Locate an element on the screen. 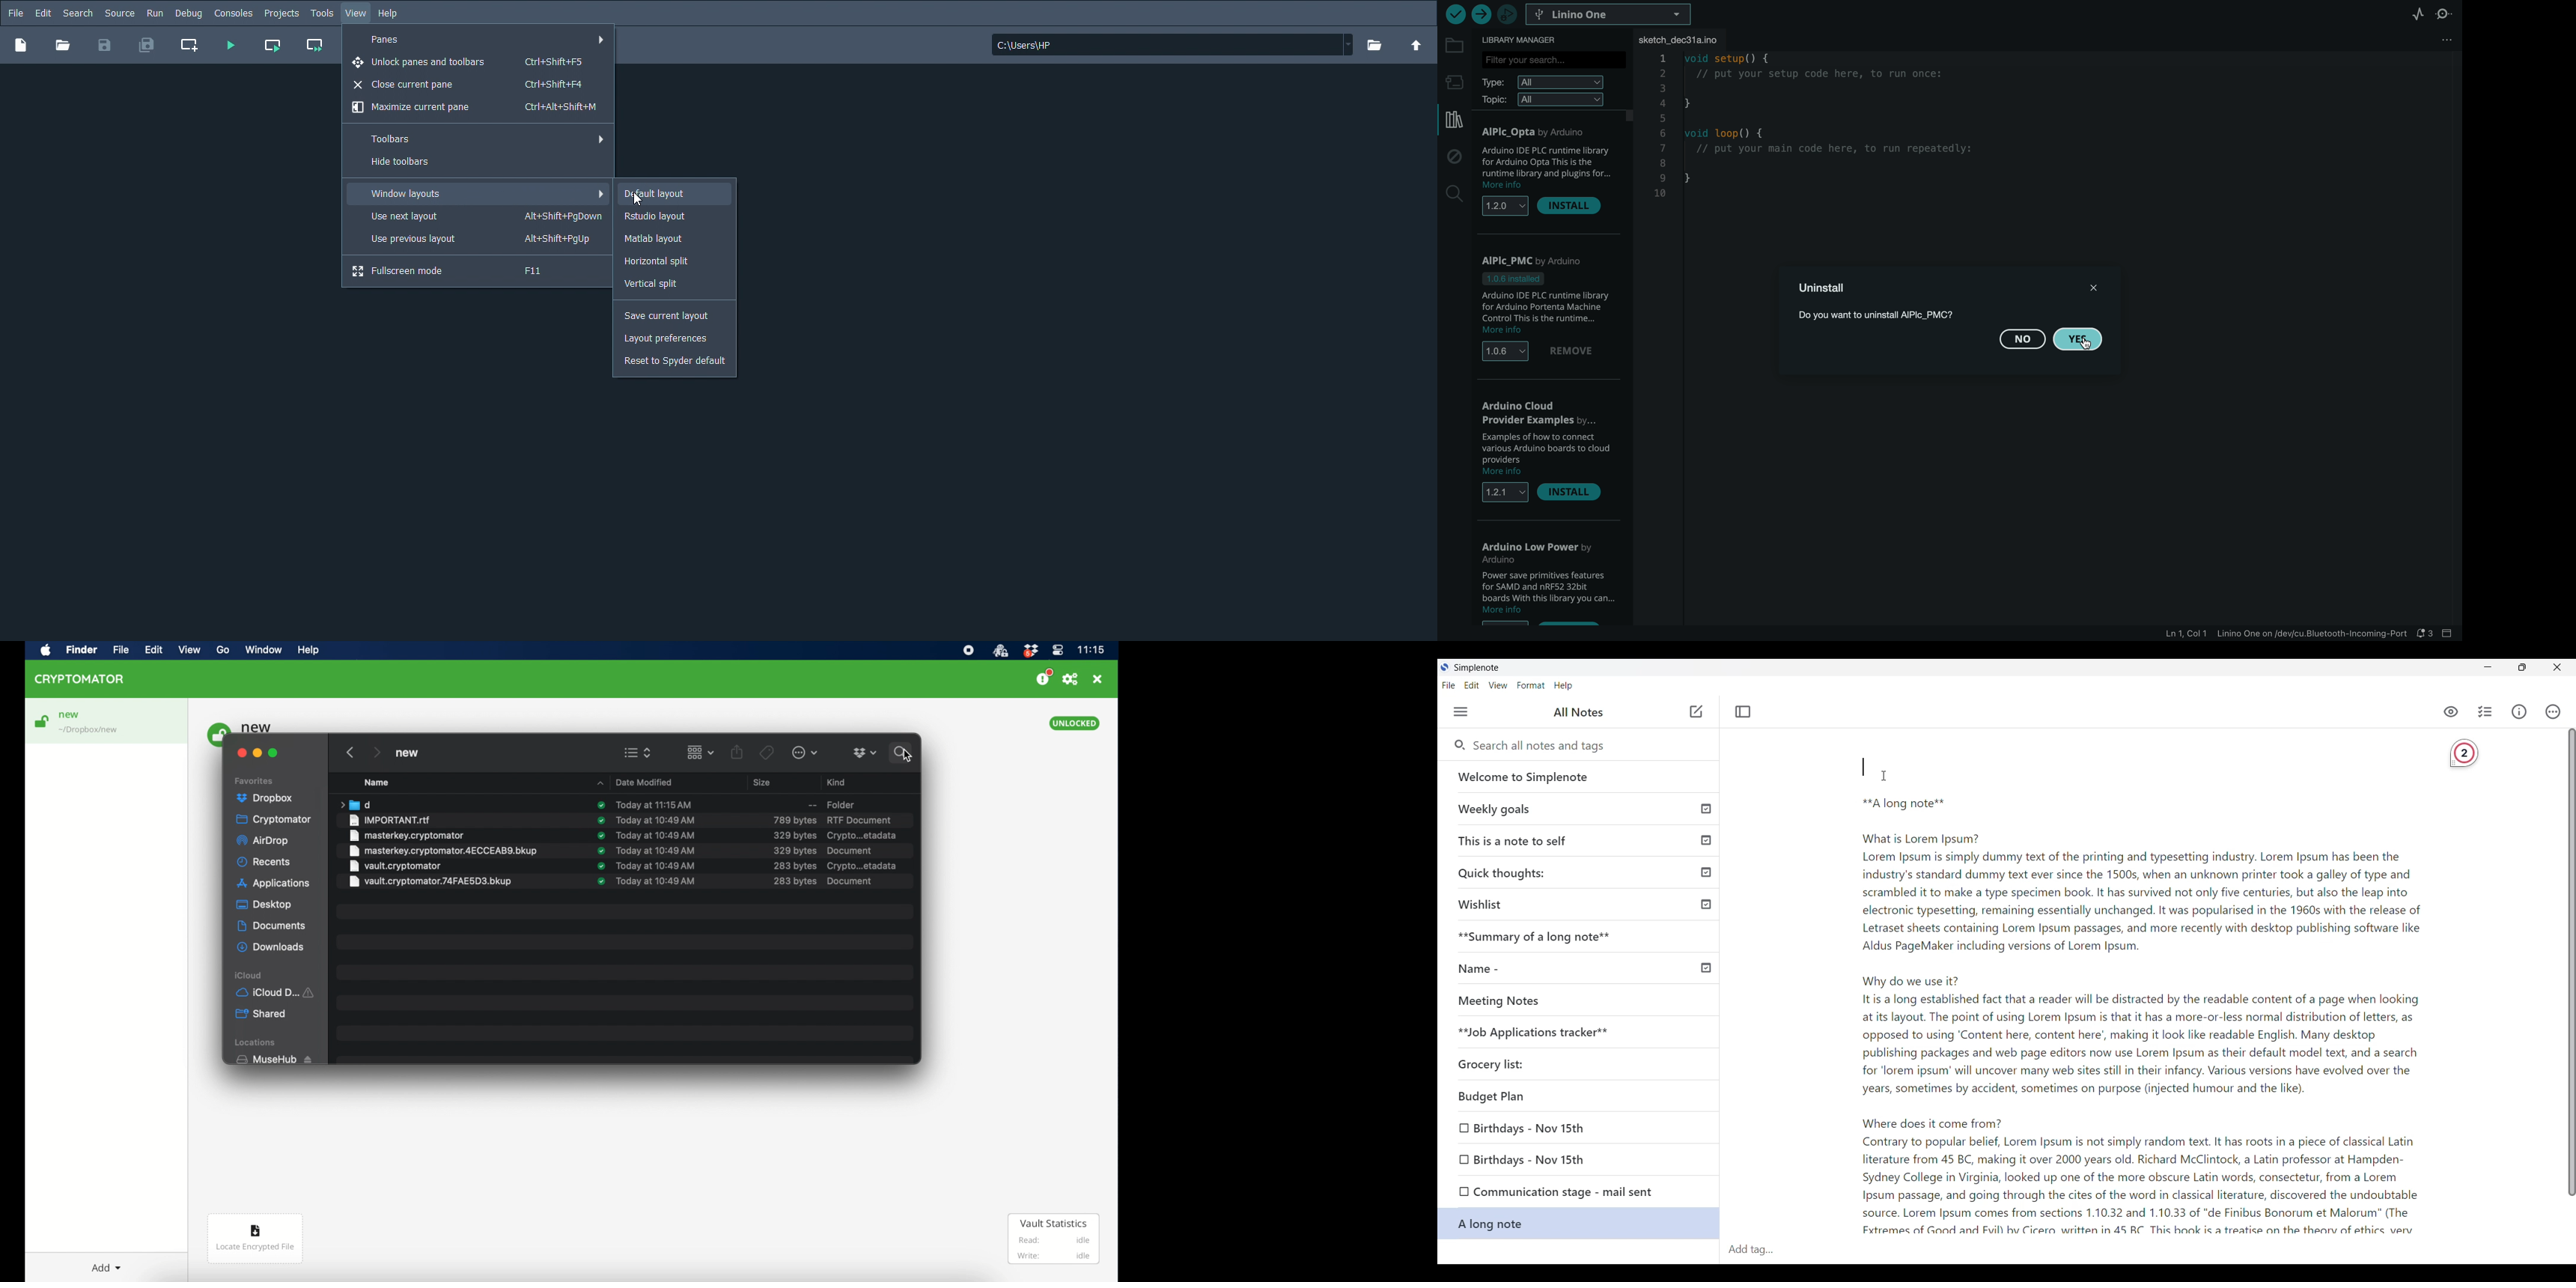  Weekly goals is located at coordinates (1579, 808).